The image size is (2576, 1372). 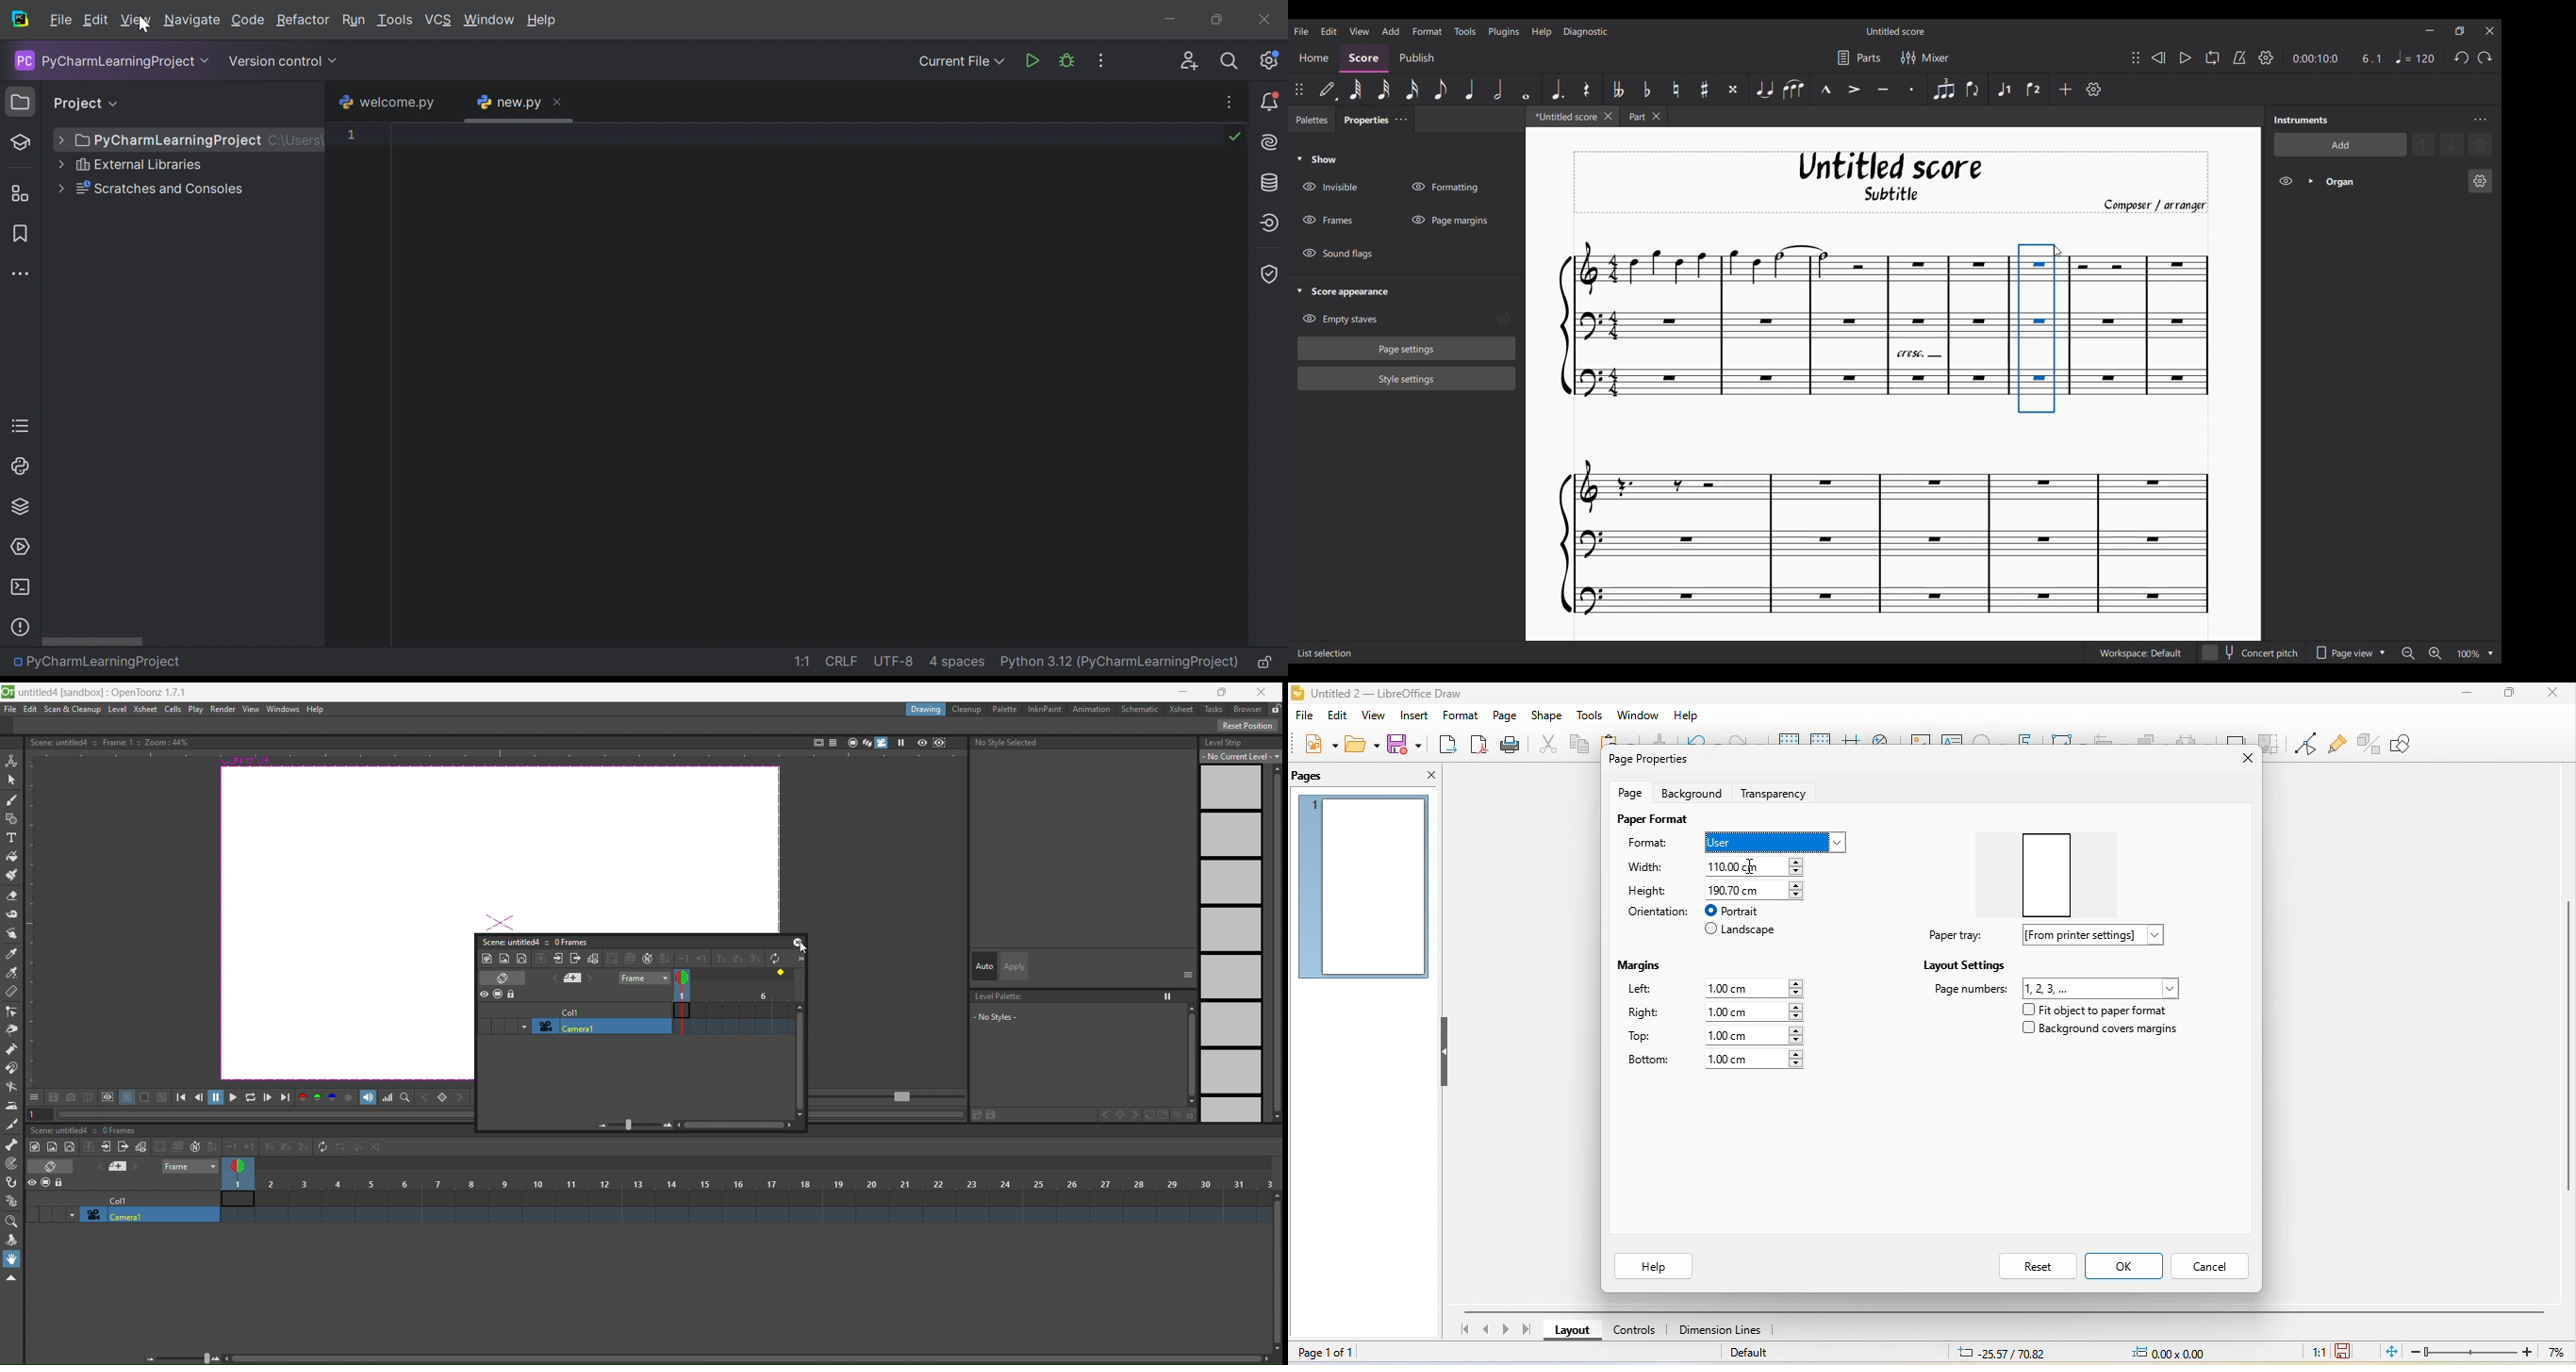 I want to click on scene: untitled4, so click(x=63, y=1130).